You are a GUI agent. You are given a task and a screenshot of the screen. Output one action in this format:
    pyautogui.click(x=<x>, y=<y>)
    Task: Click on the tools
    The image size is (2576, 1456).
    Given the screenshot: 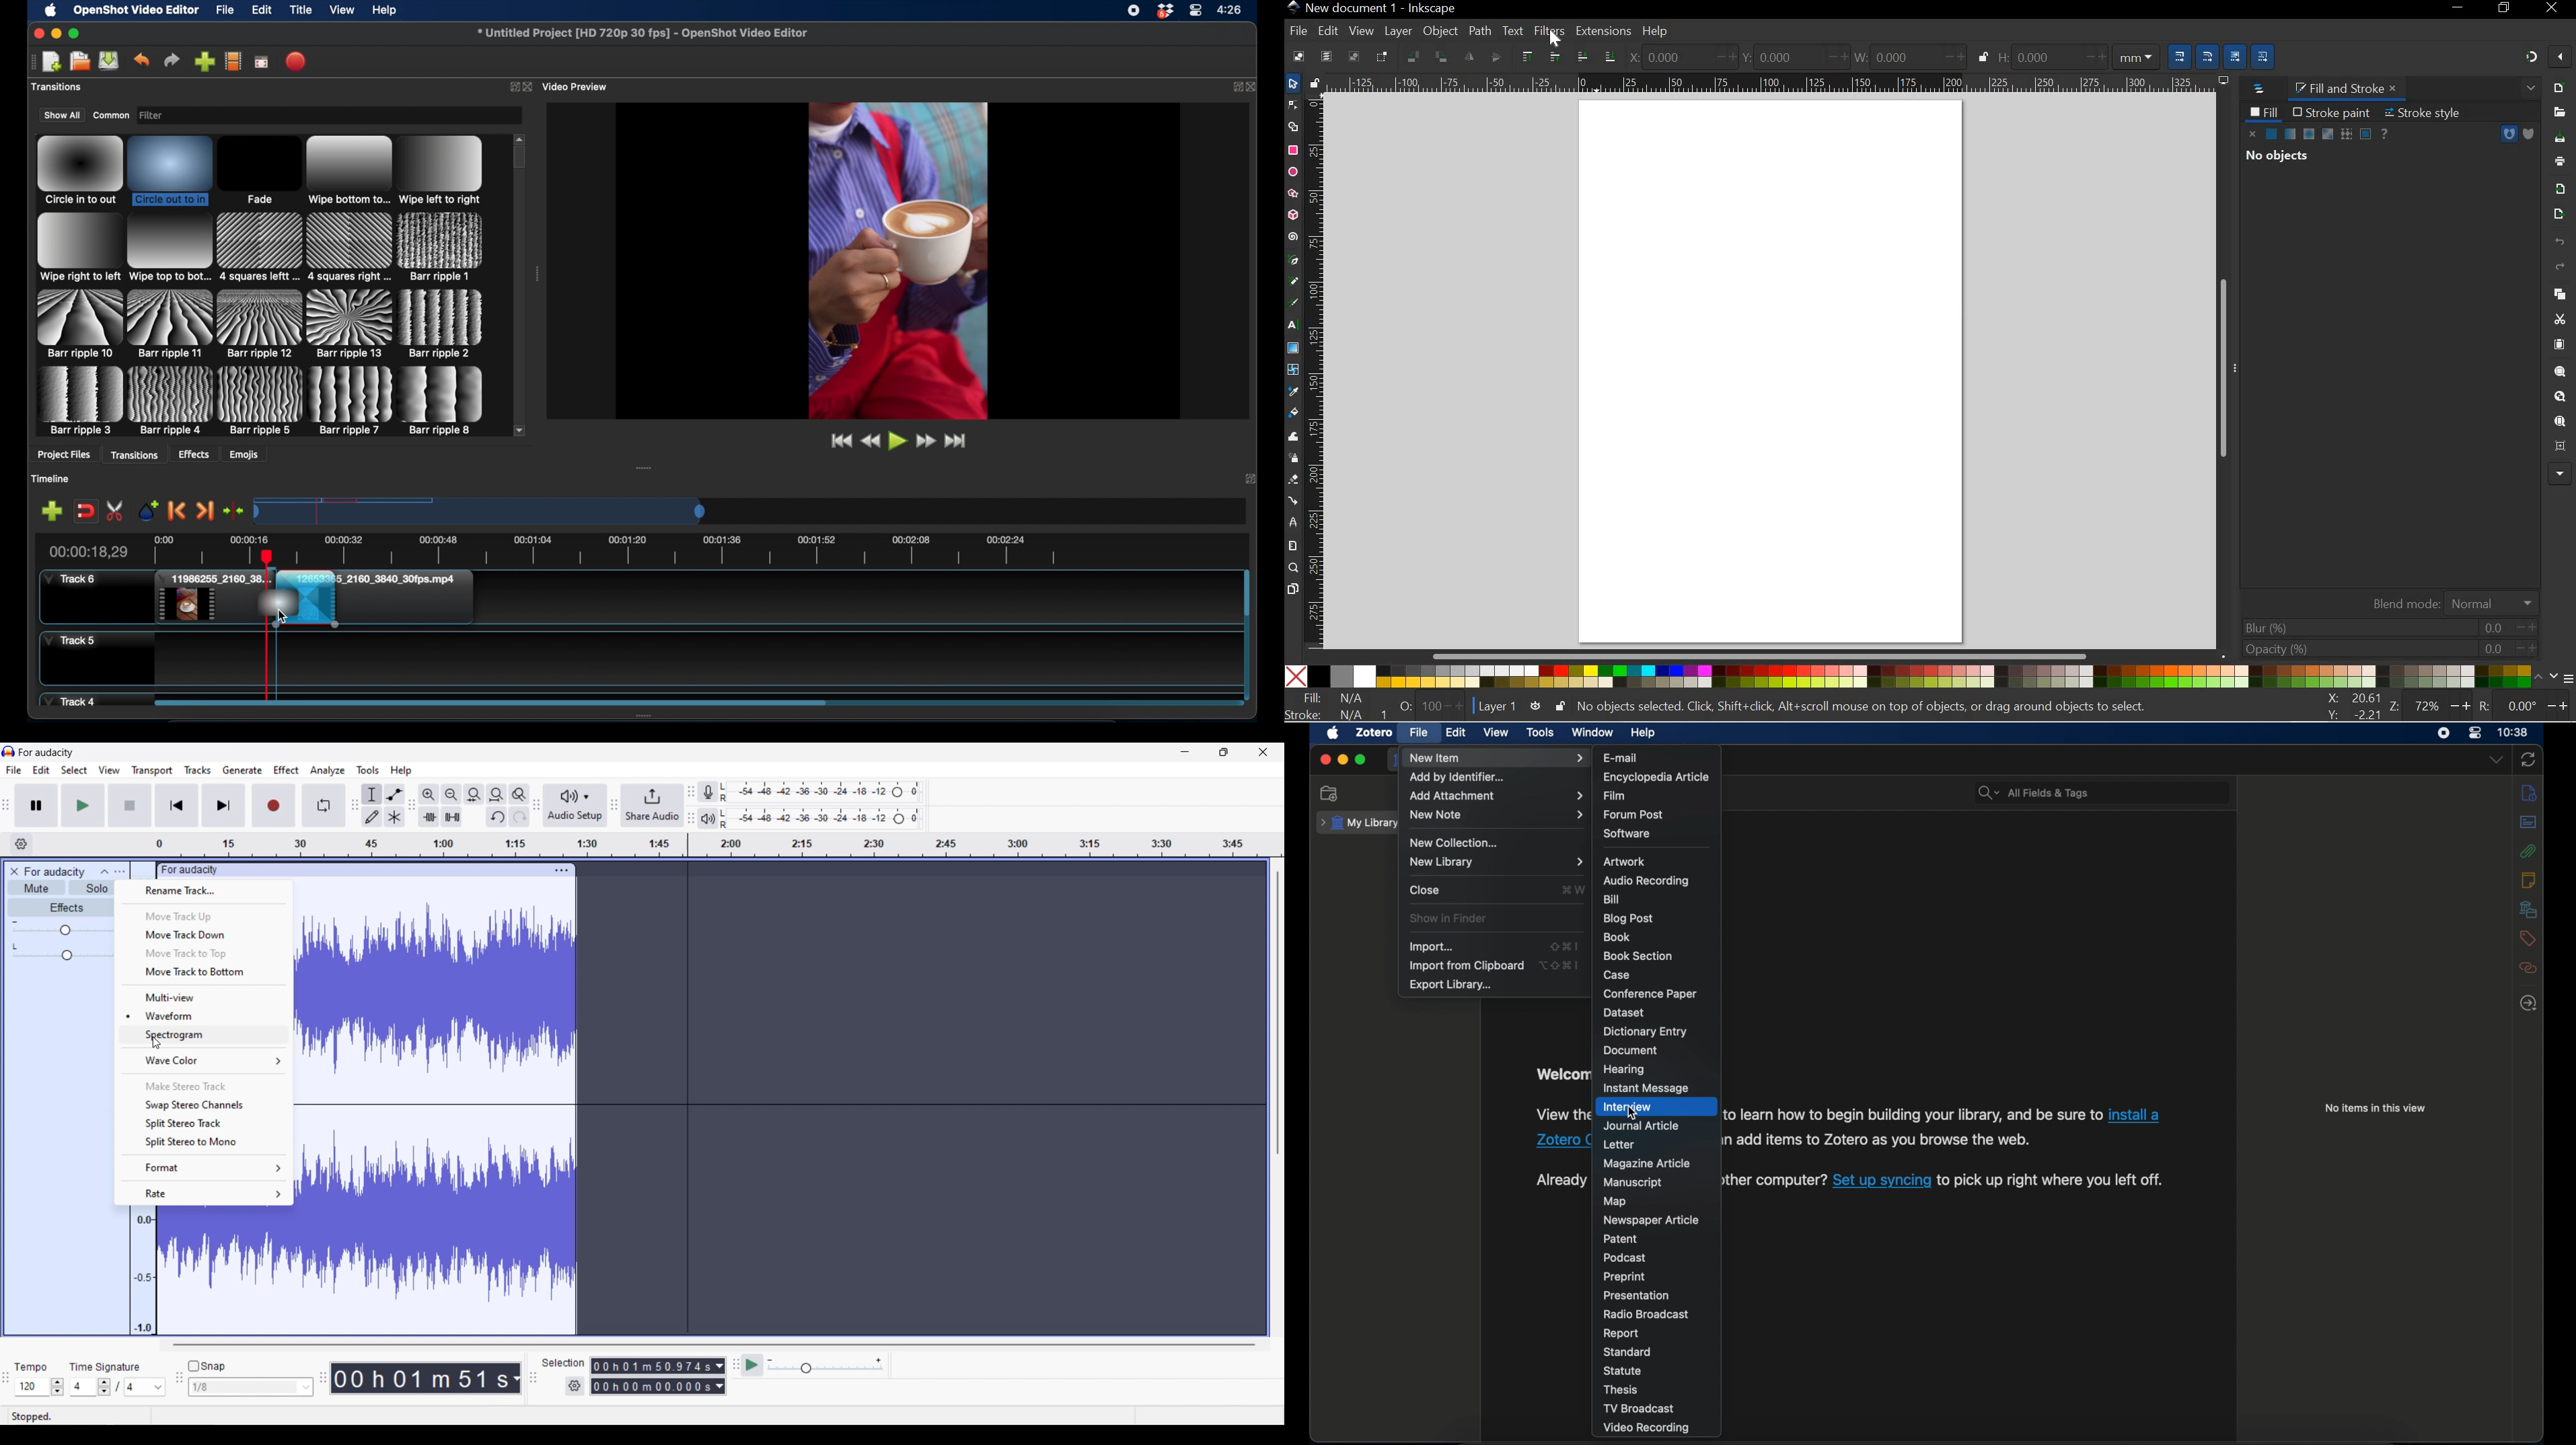 What is the action you would take?
    pyautogui.click(x=1541, y=733)
    